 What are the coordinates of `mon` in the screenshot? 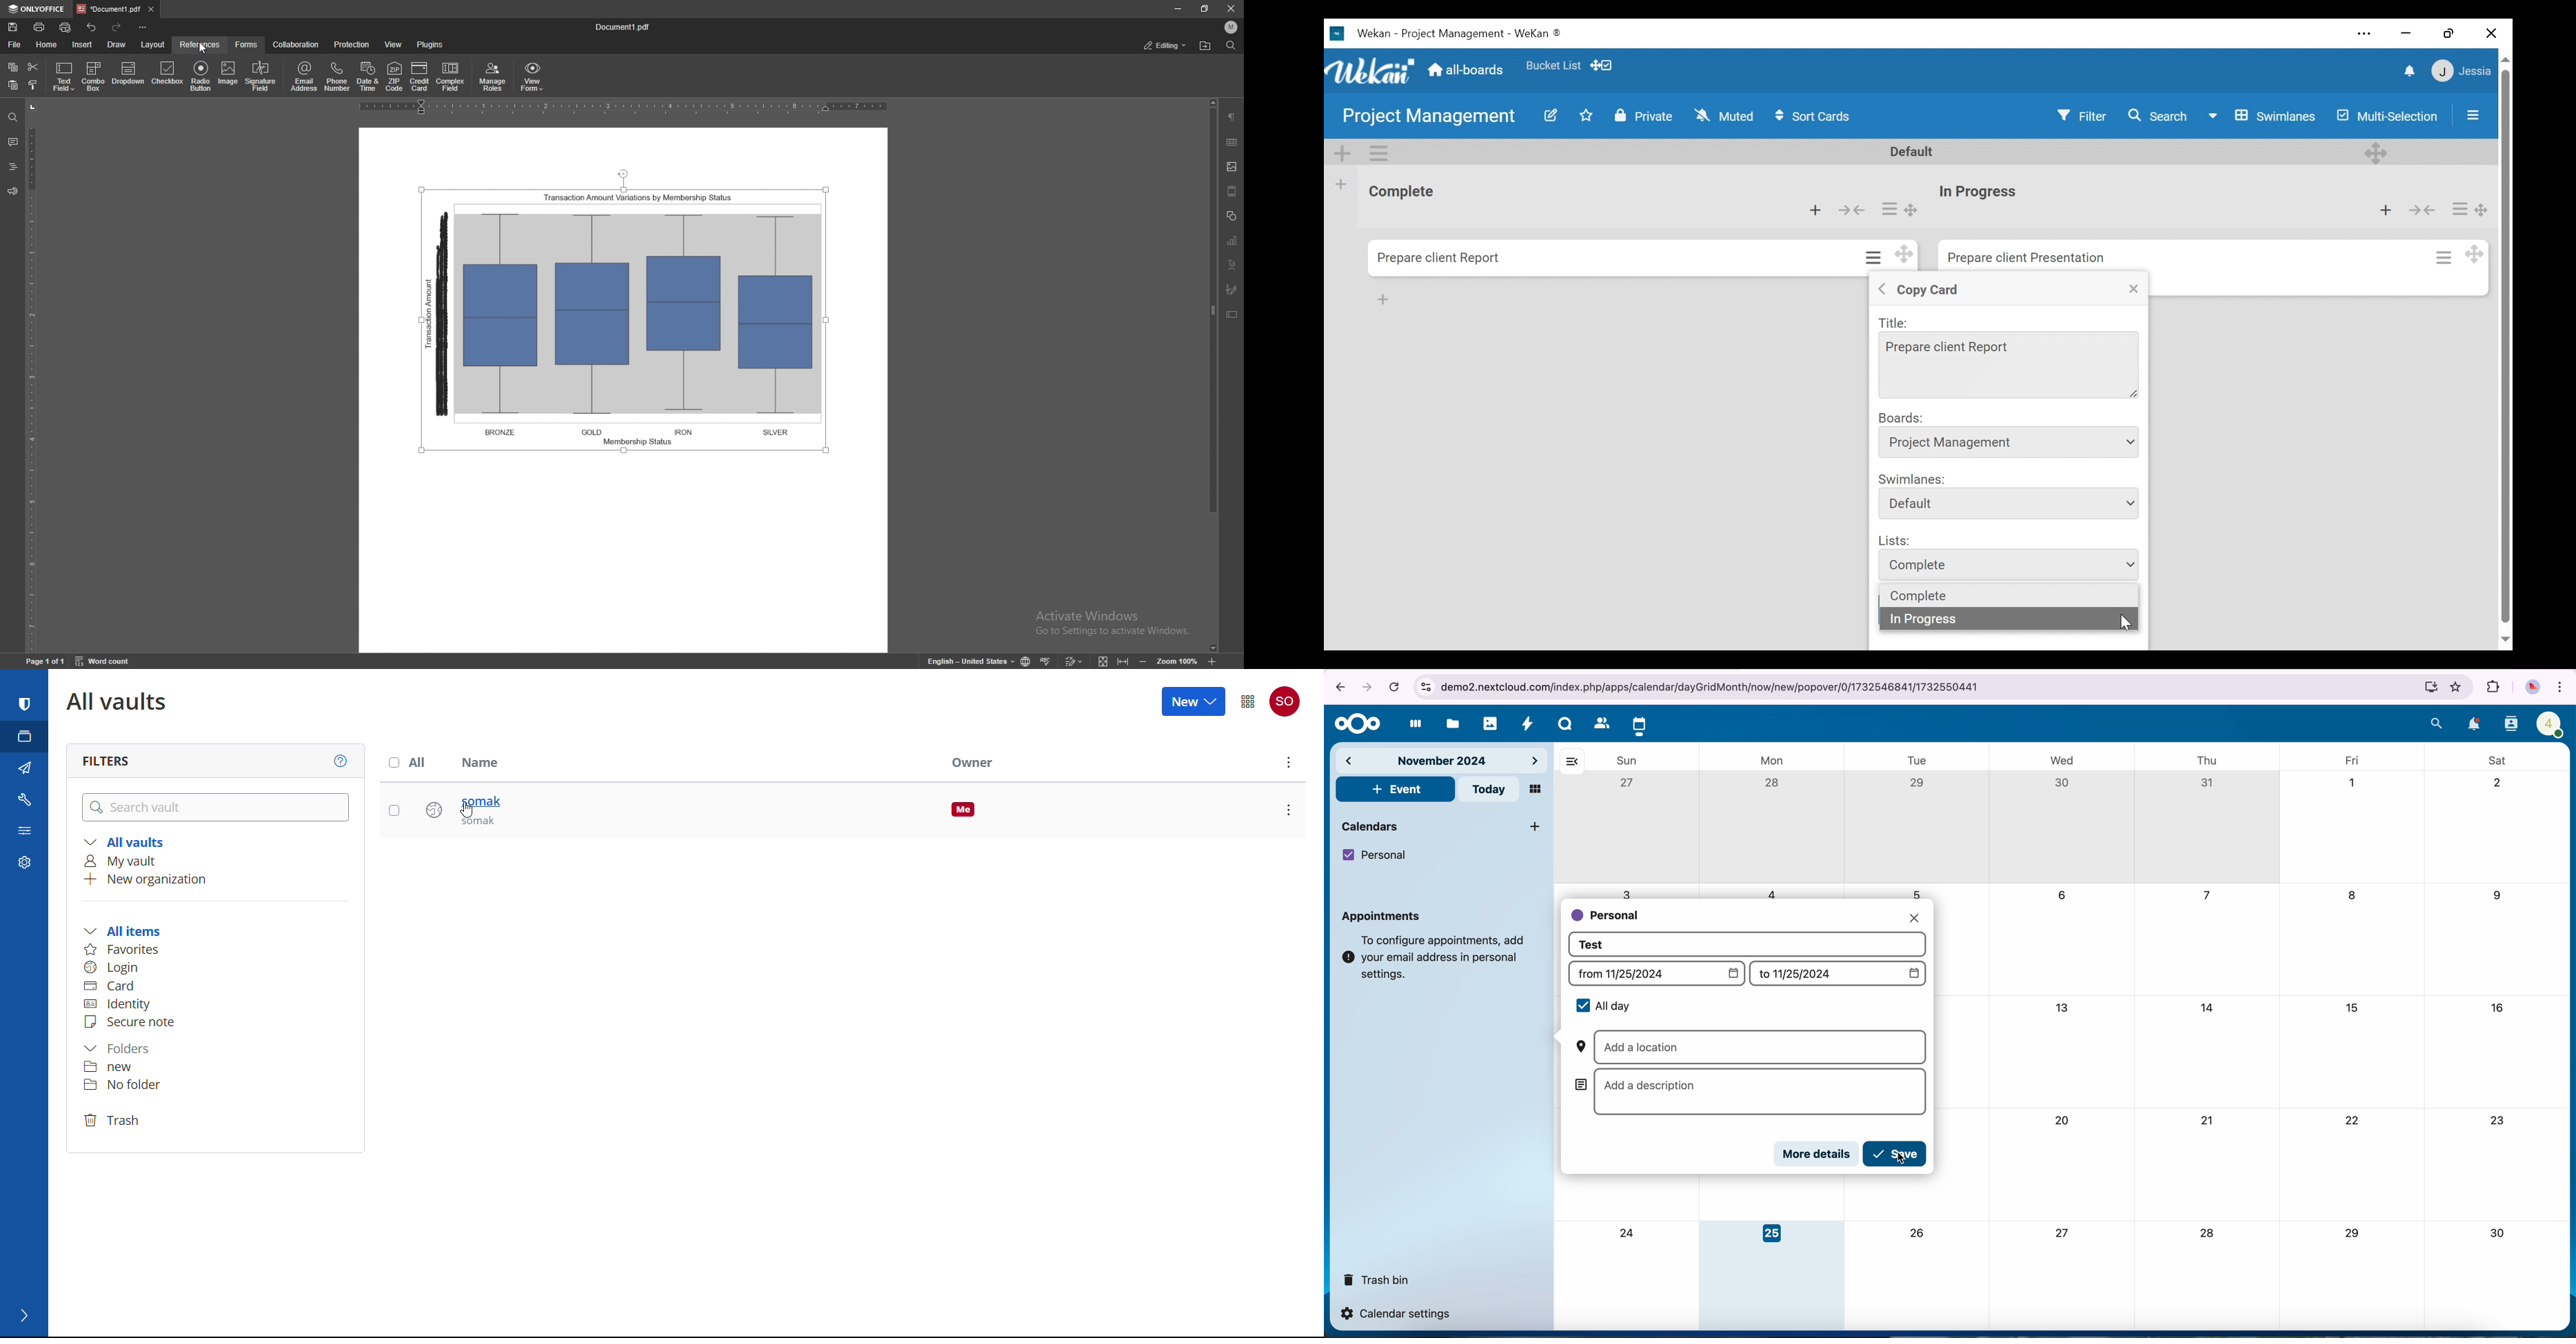 It's located at (1774, 760).